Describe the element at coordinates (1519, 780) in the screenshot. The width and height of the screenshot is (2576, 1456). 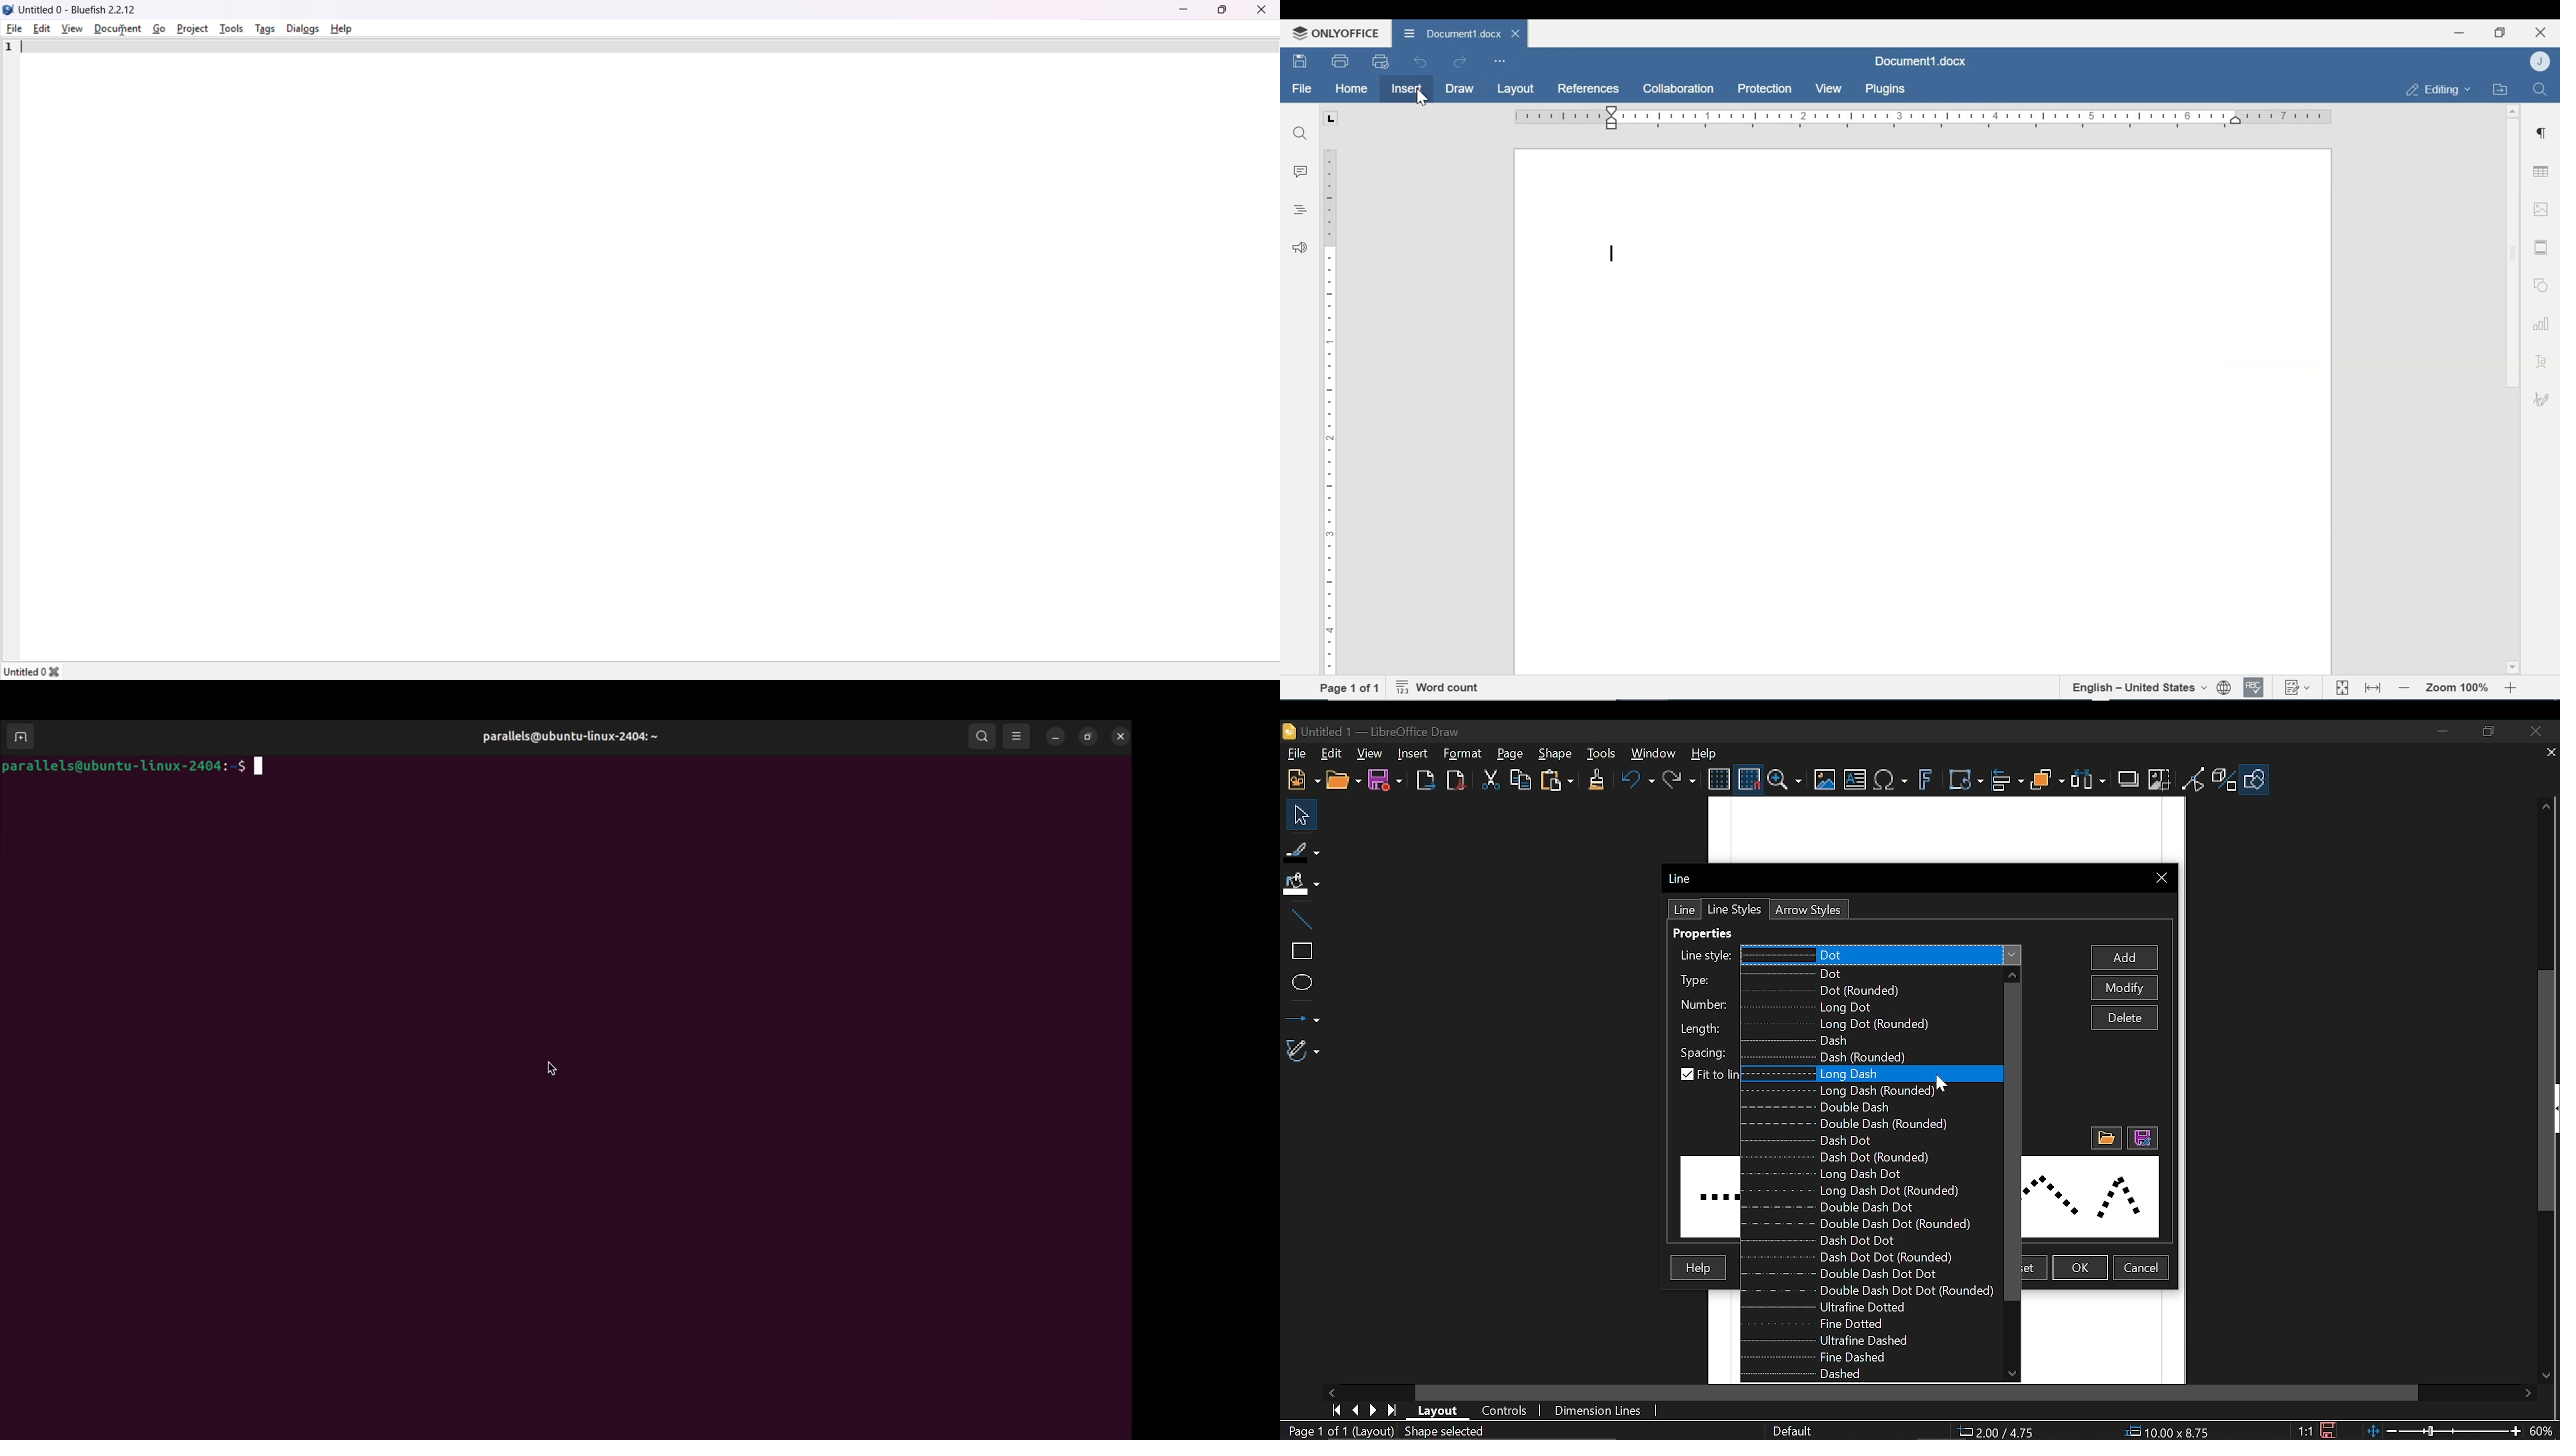
I see `Copy` at that location.